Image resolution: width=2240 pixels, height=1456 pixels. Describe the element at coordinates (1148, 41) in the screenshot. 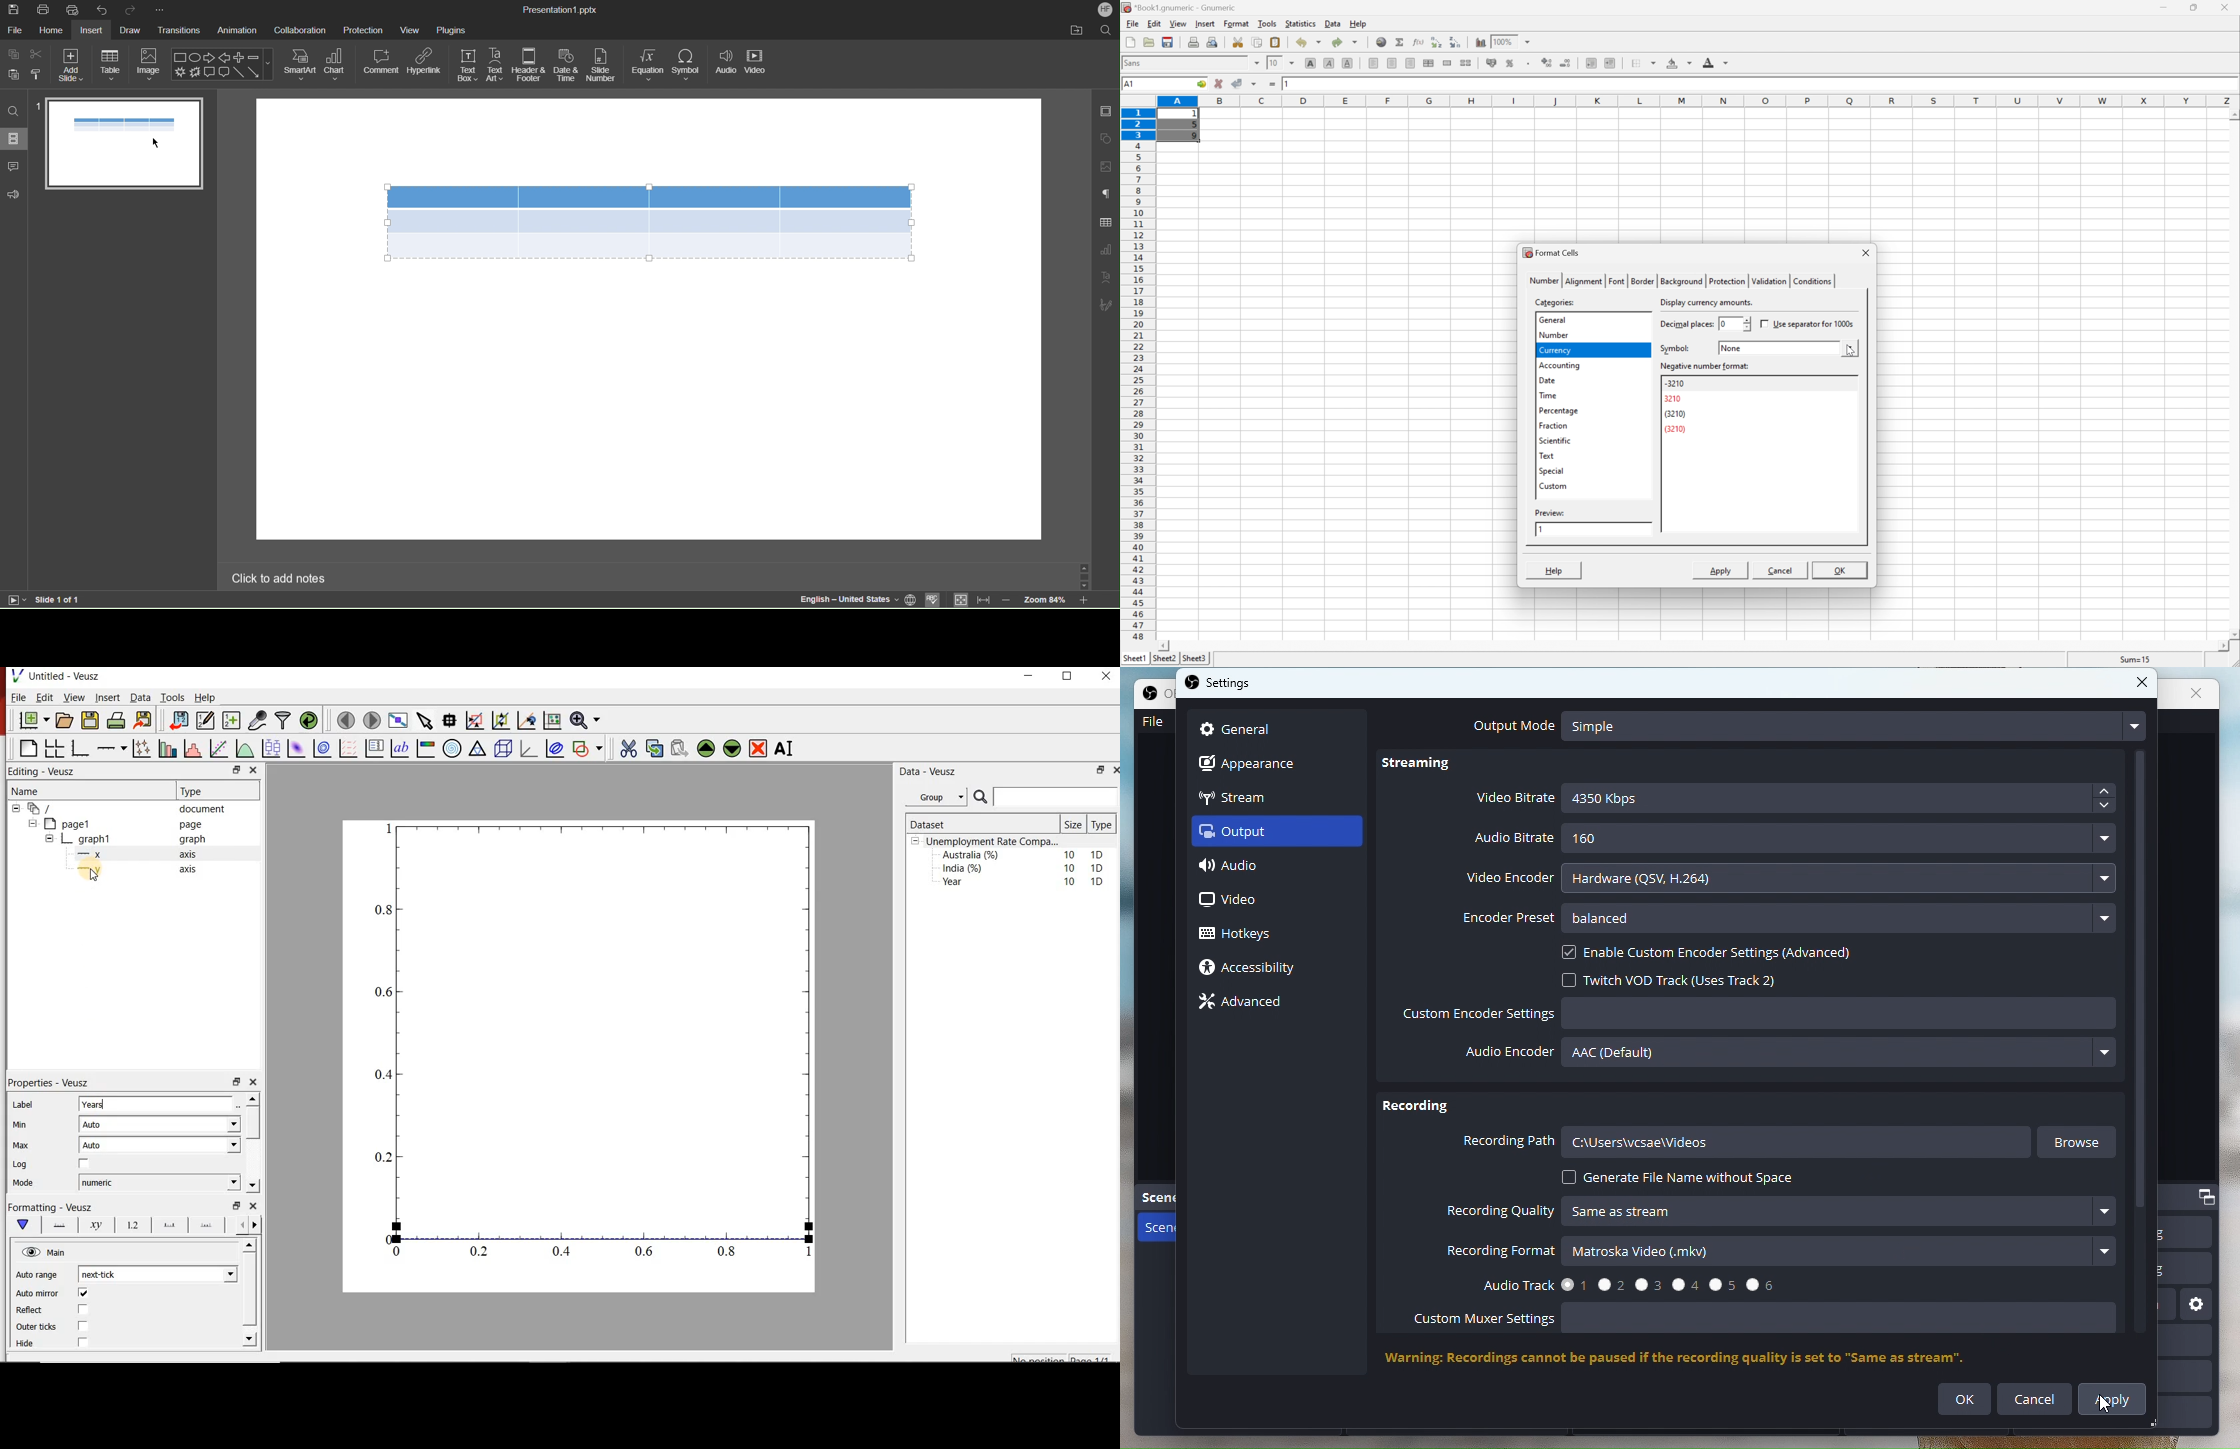

I see `open a file` at that location.